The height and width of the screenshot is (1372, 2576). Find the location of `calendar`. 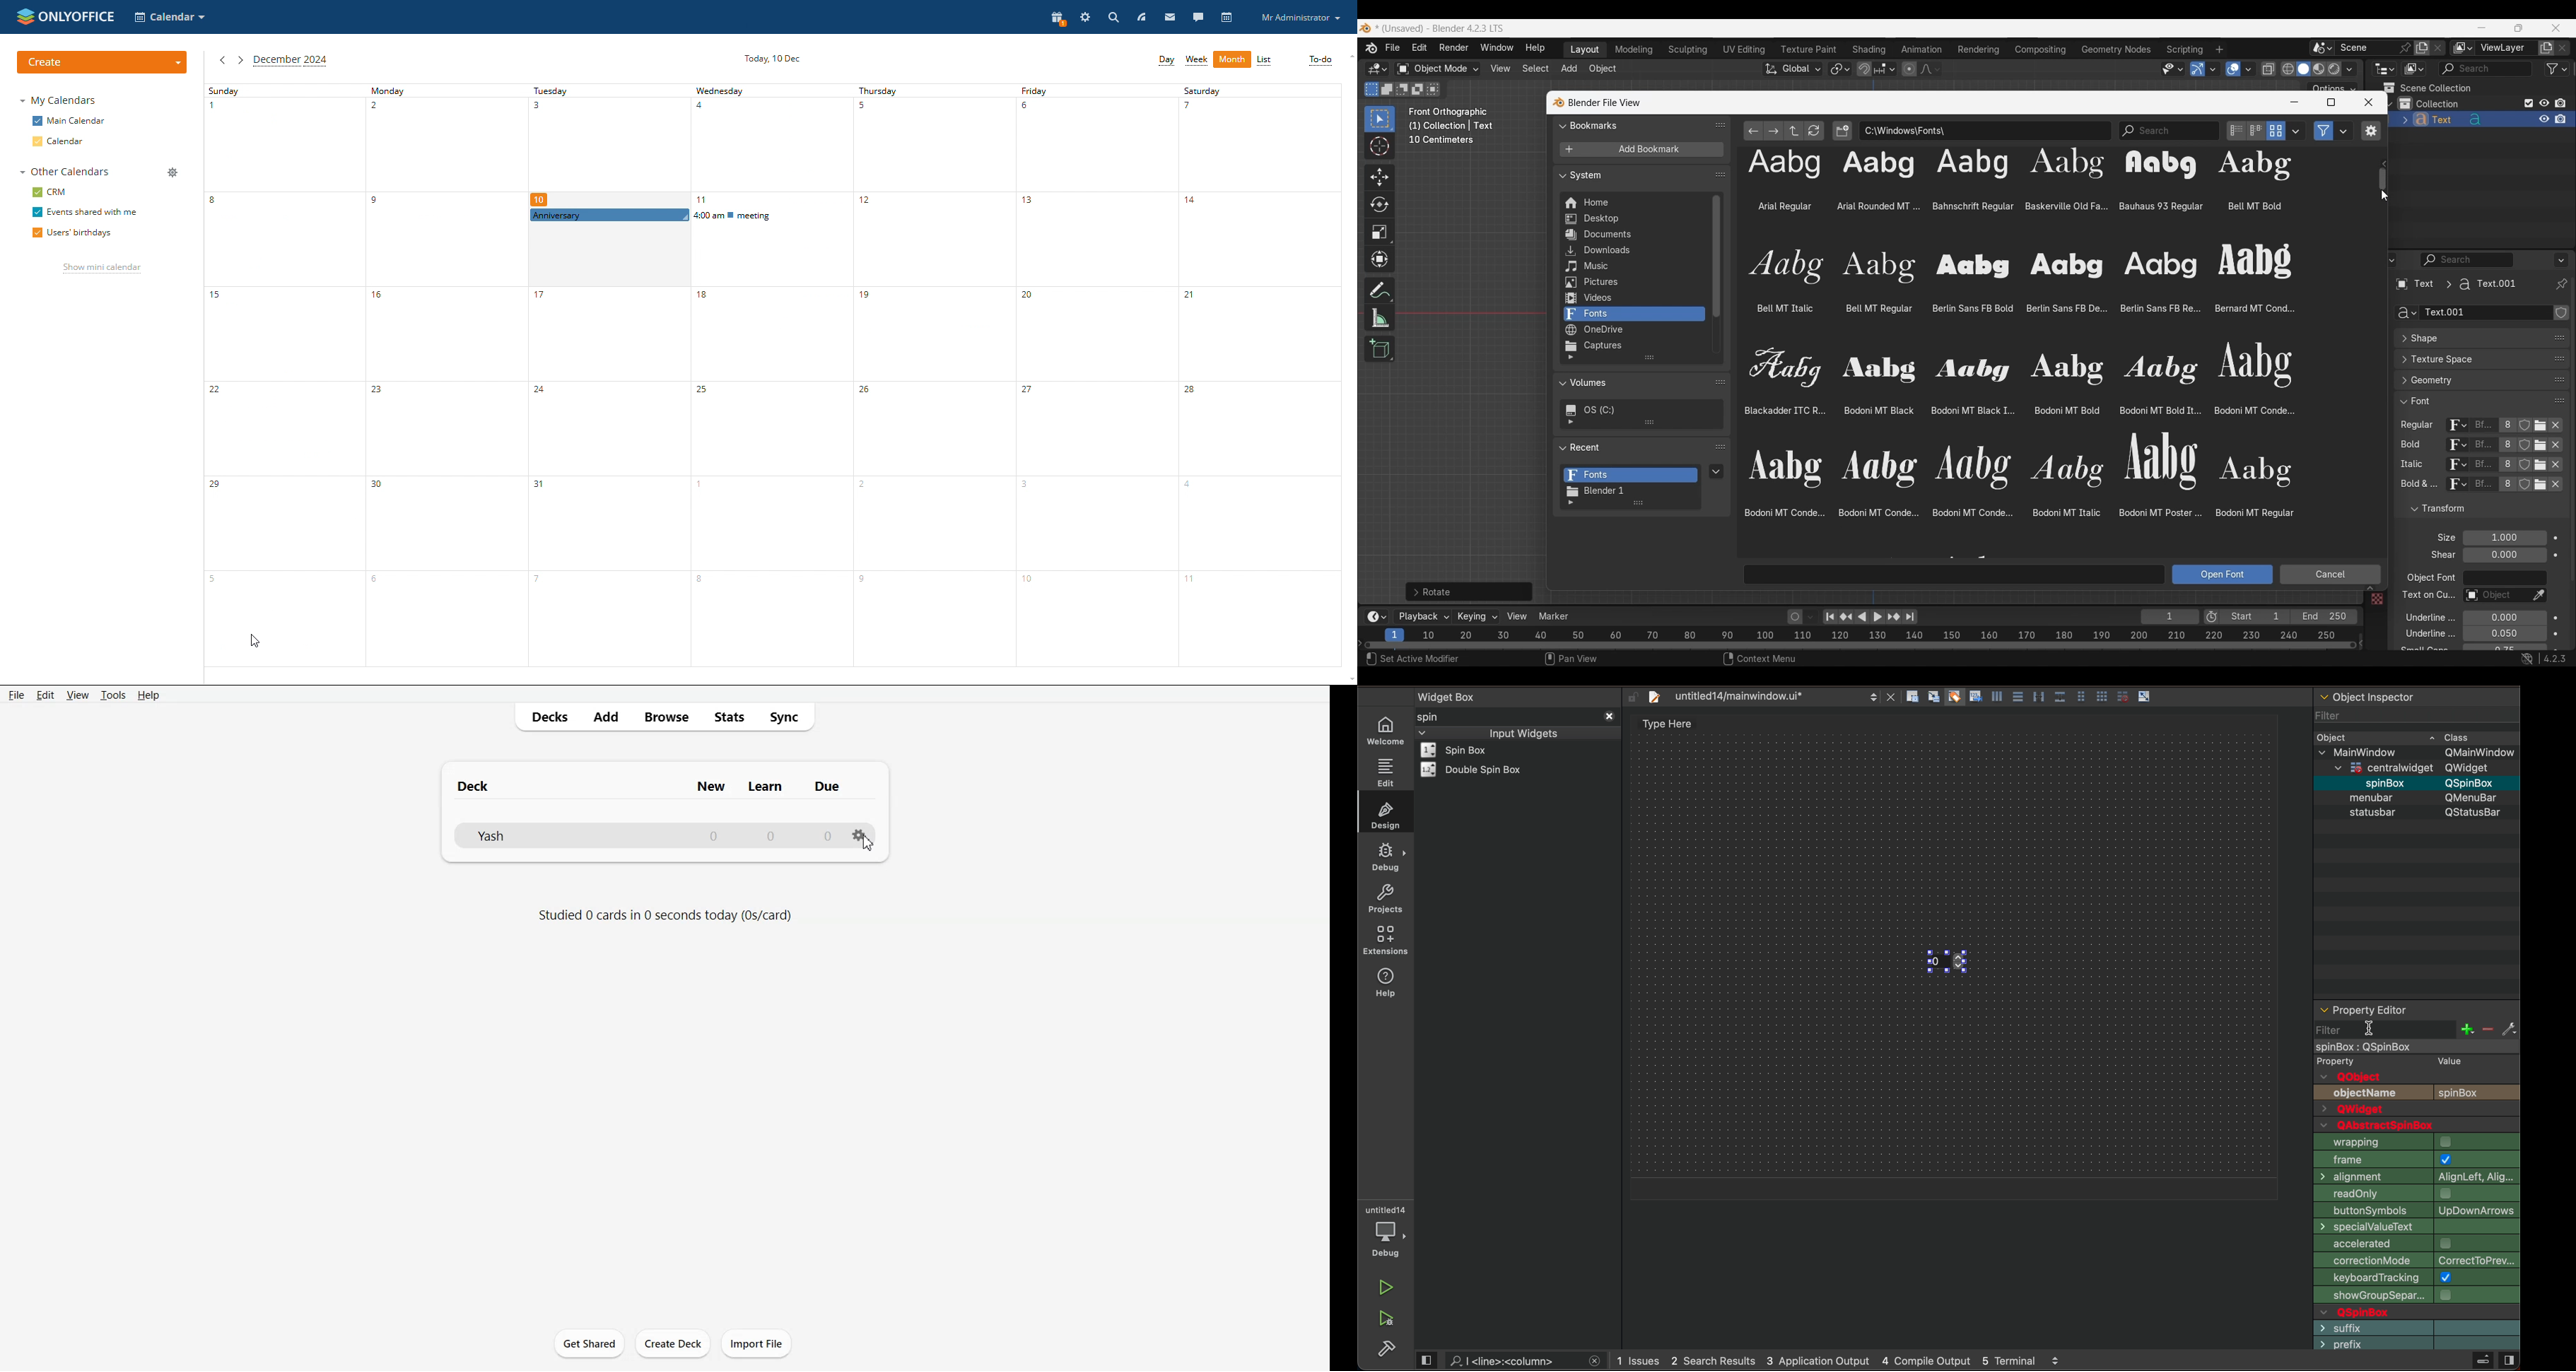

calendar is located at coordinates (1227, 18).